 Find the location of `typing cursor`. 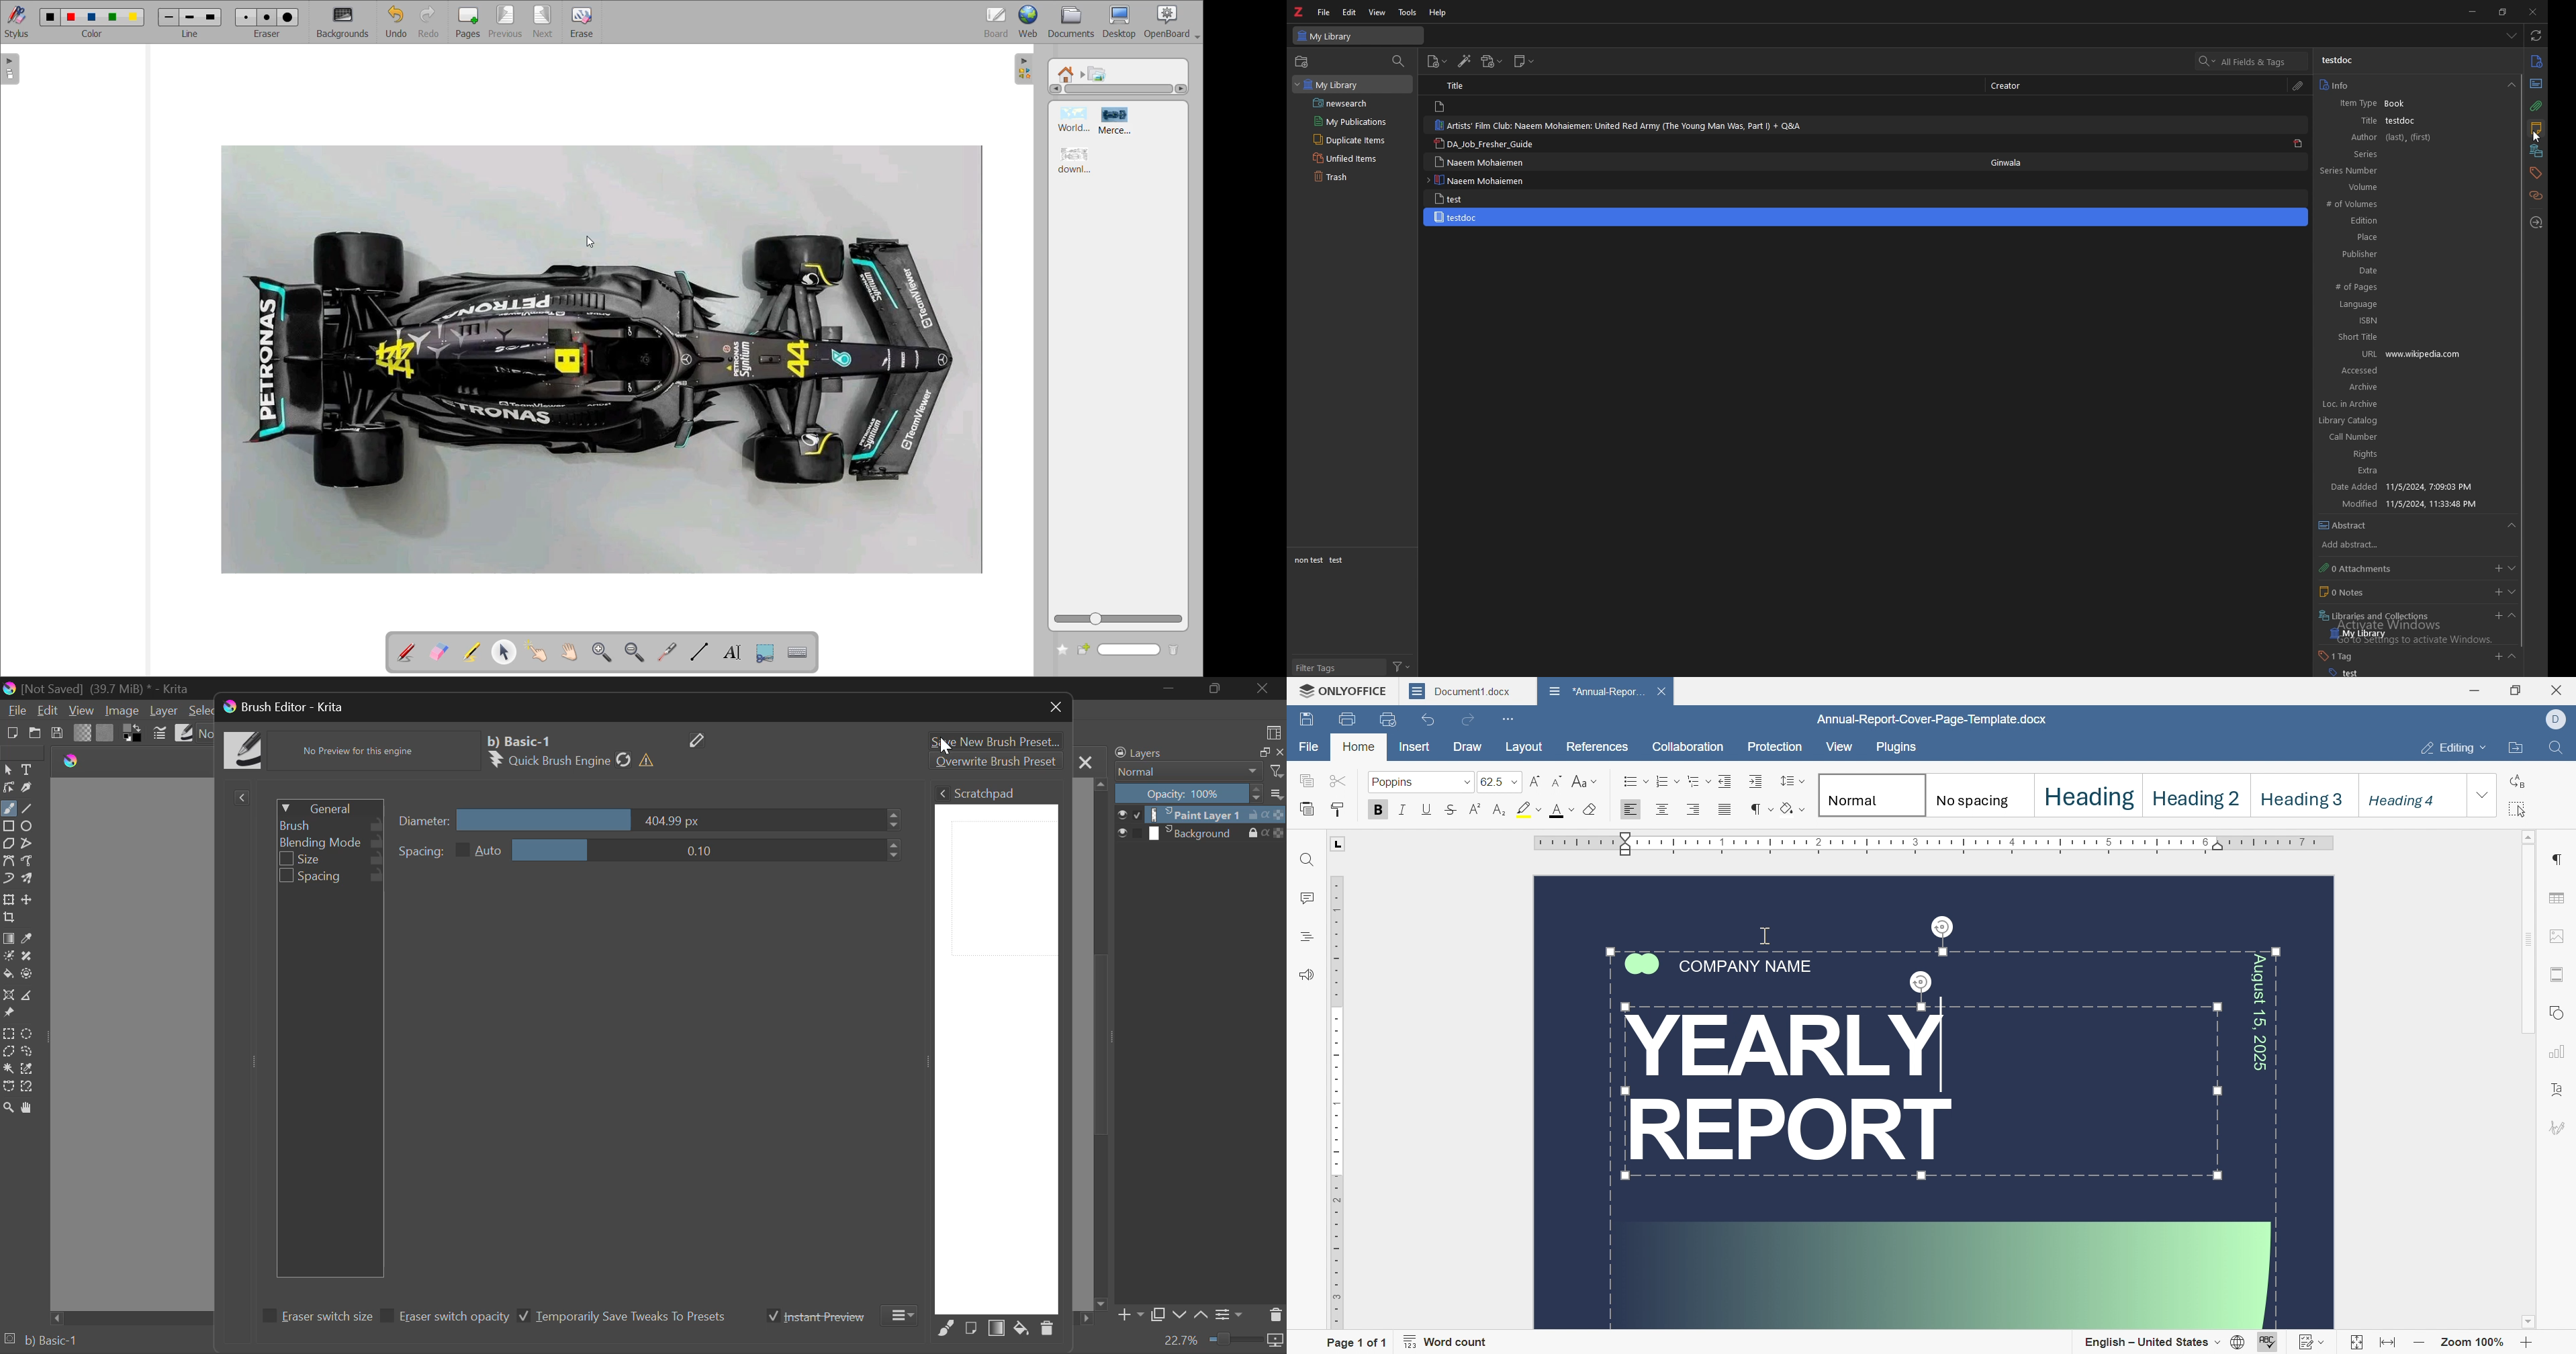

typing cursor is located at coordinates (1733, 1046).